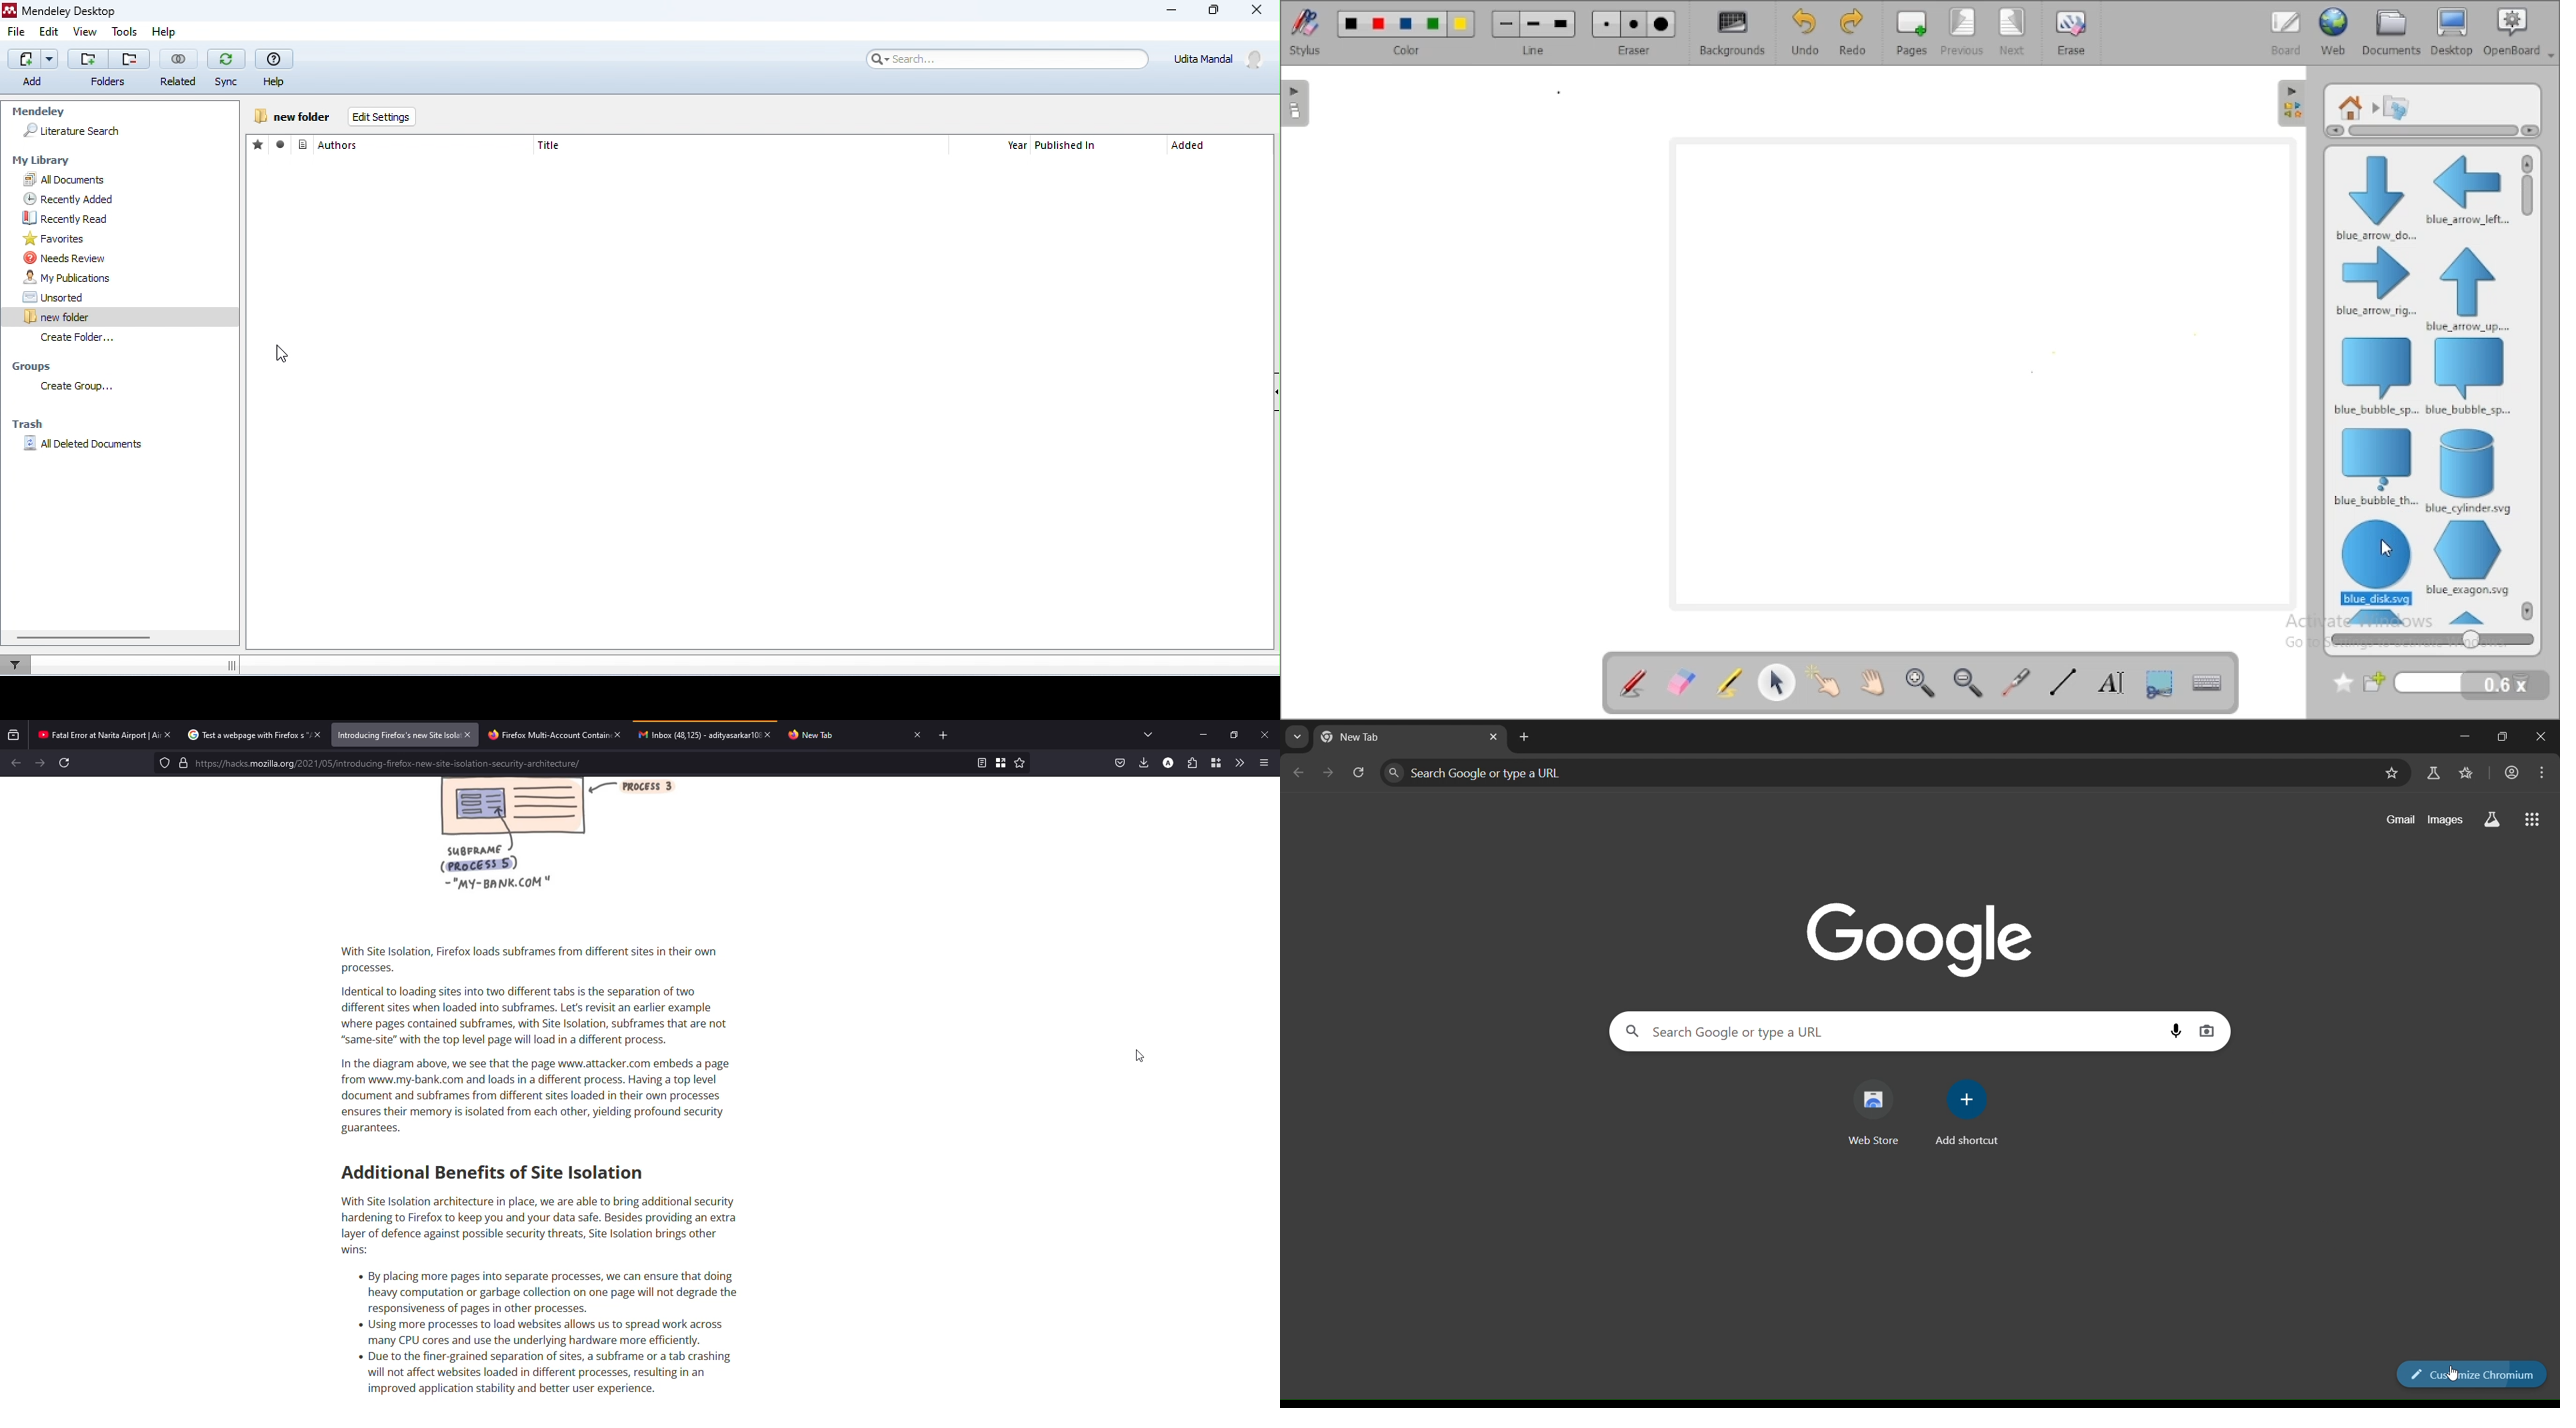  What do you see at coordinates (1192, 763) in the screenshot?
I see `extensions` at bounding box center [1192, 763].